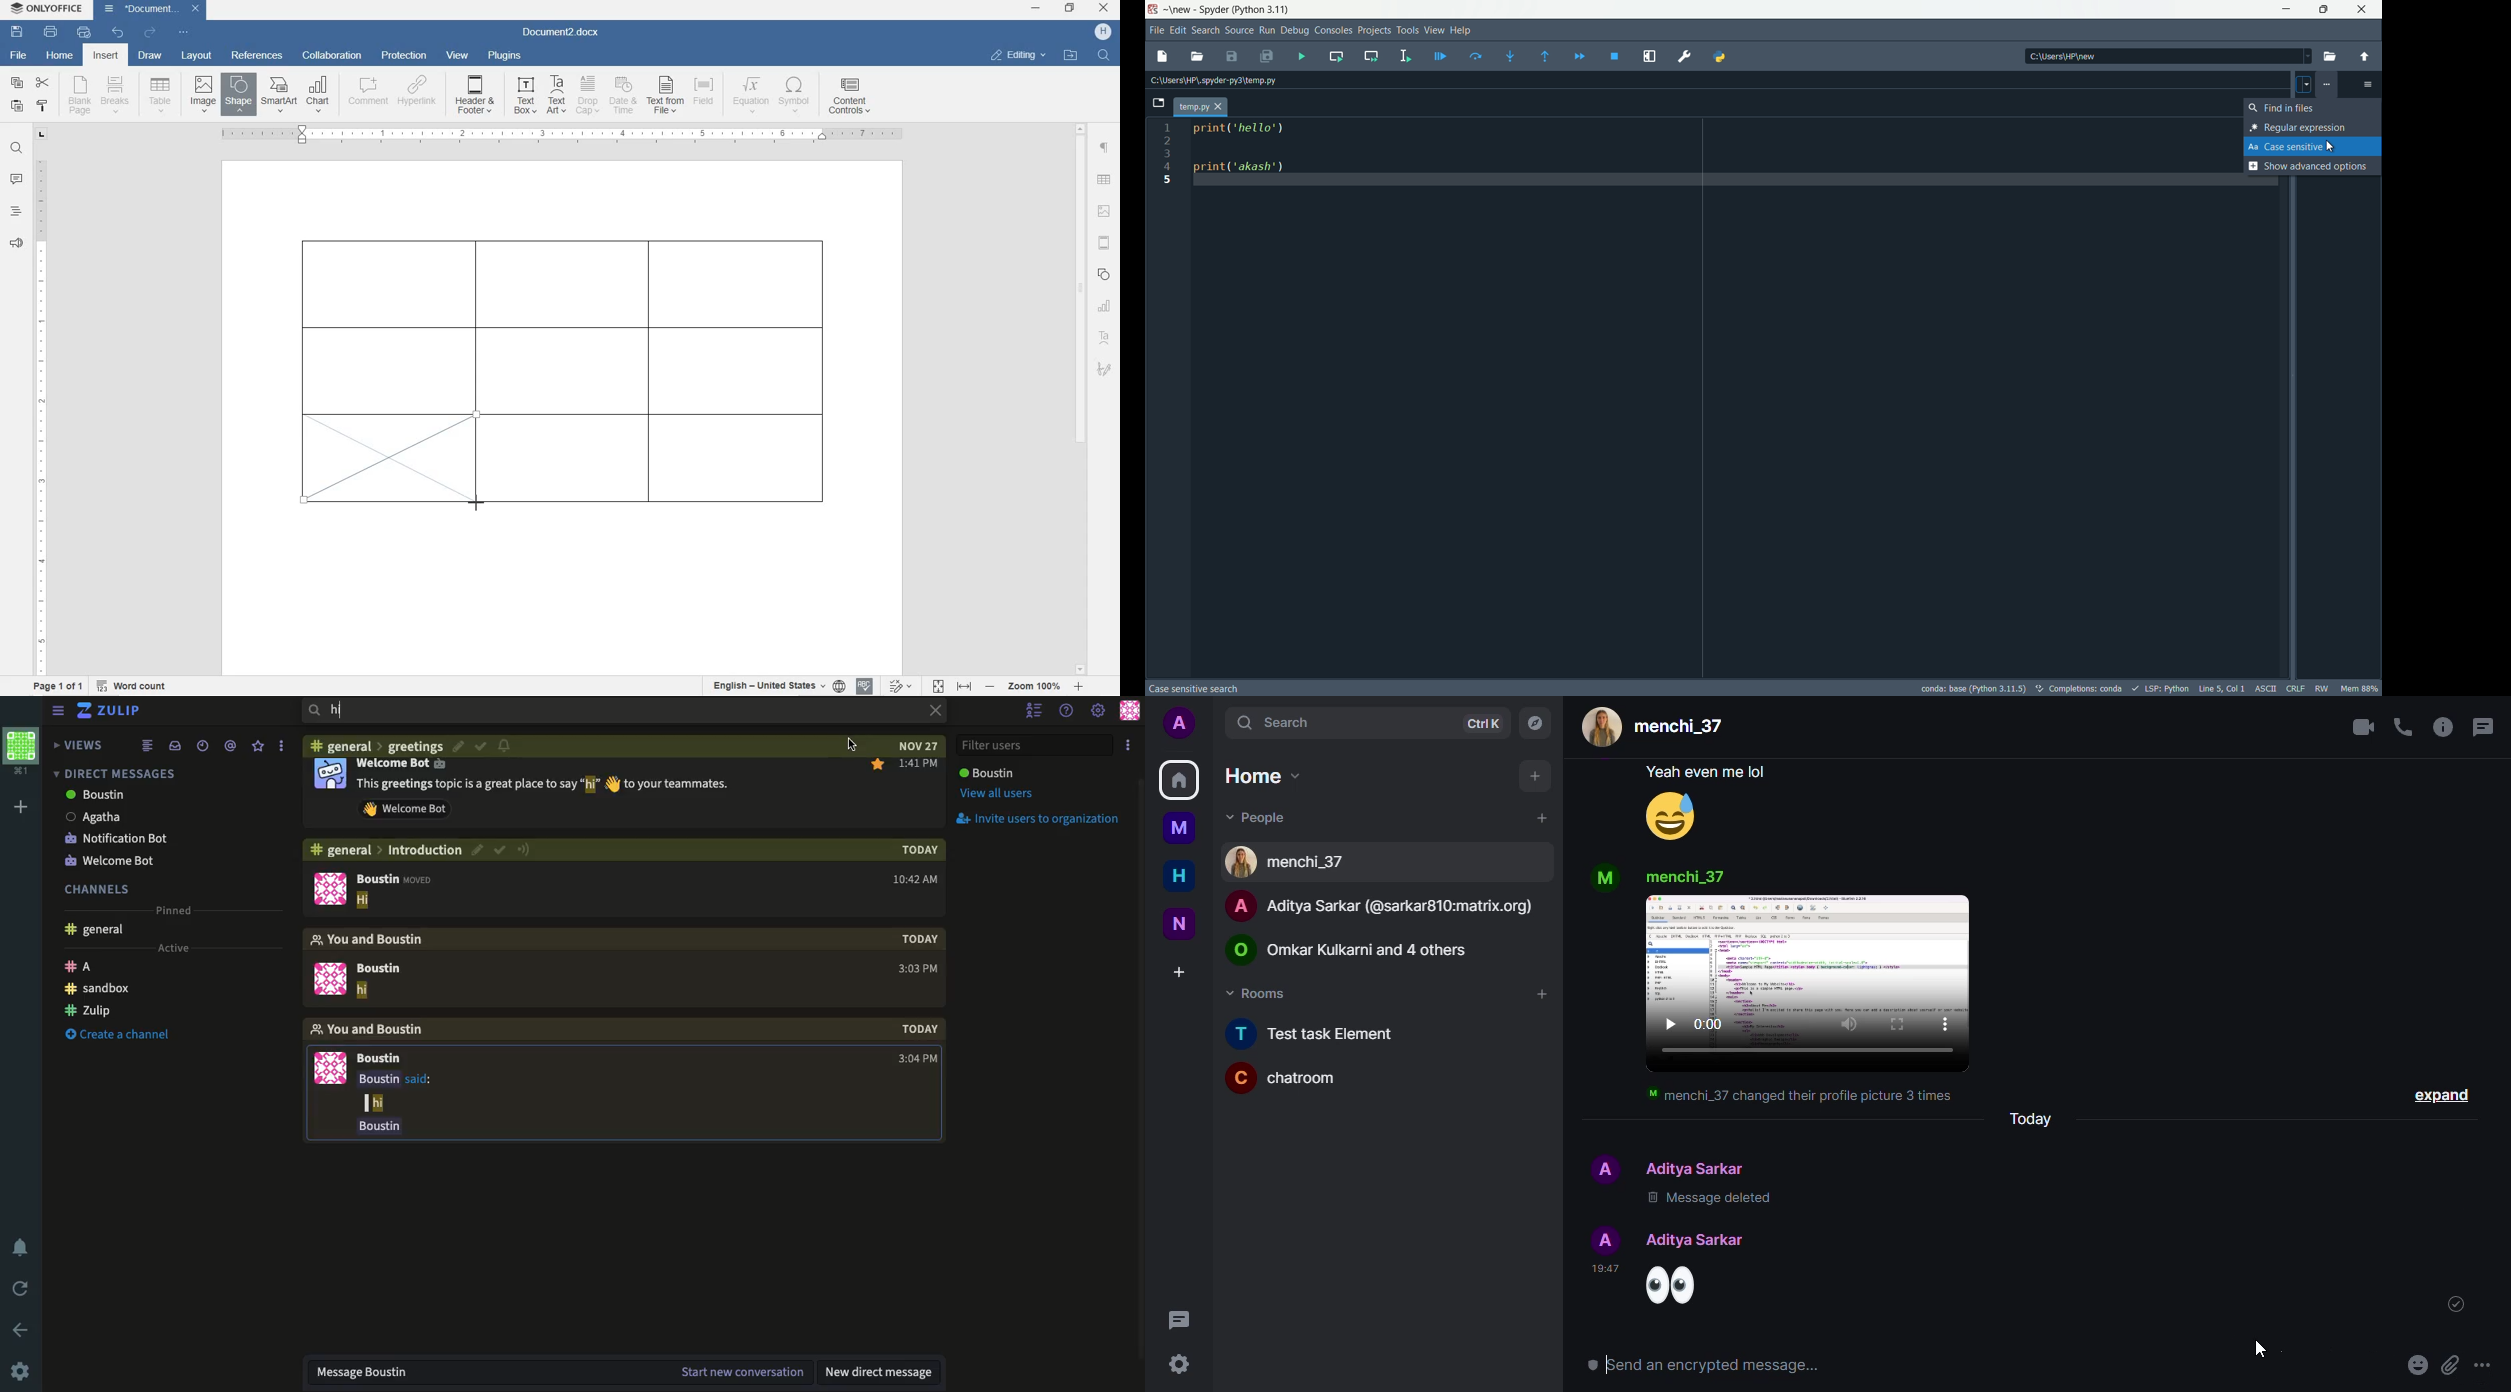 This screenshot has width=2520, height=1400. What do you see at coordinates (1372, 56) in the screenshot?
I see `run current cell and go to next one` at bounding box center [1372, 56].